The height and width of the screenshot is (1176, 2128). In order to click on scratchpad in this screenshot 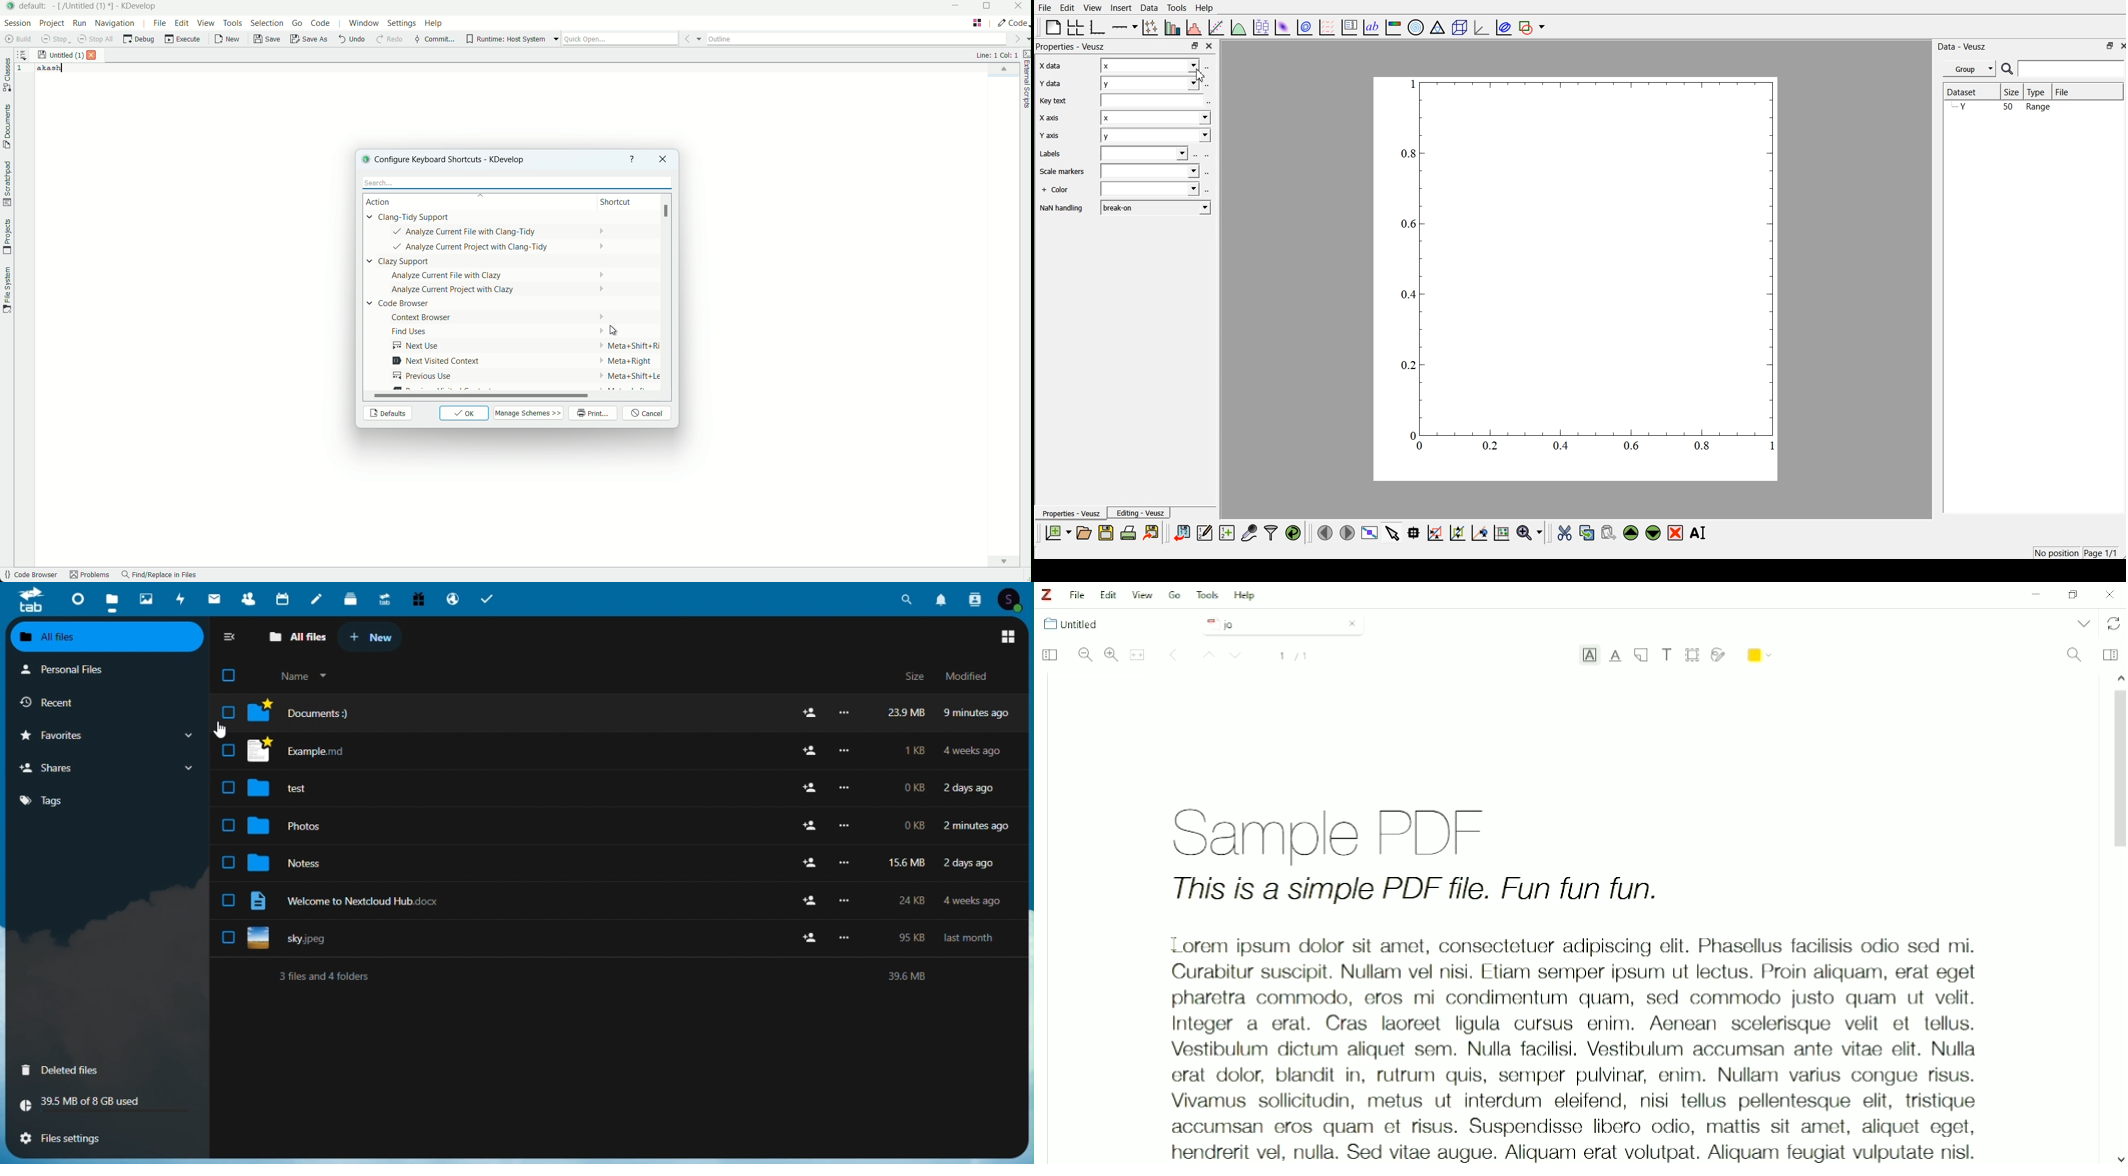, I will do `click(6, 183)`.